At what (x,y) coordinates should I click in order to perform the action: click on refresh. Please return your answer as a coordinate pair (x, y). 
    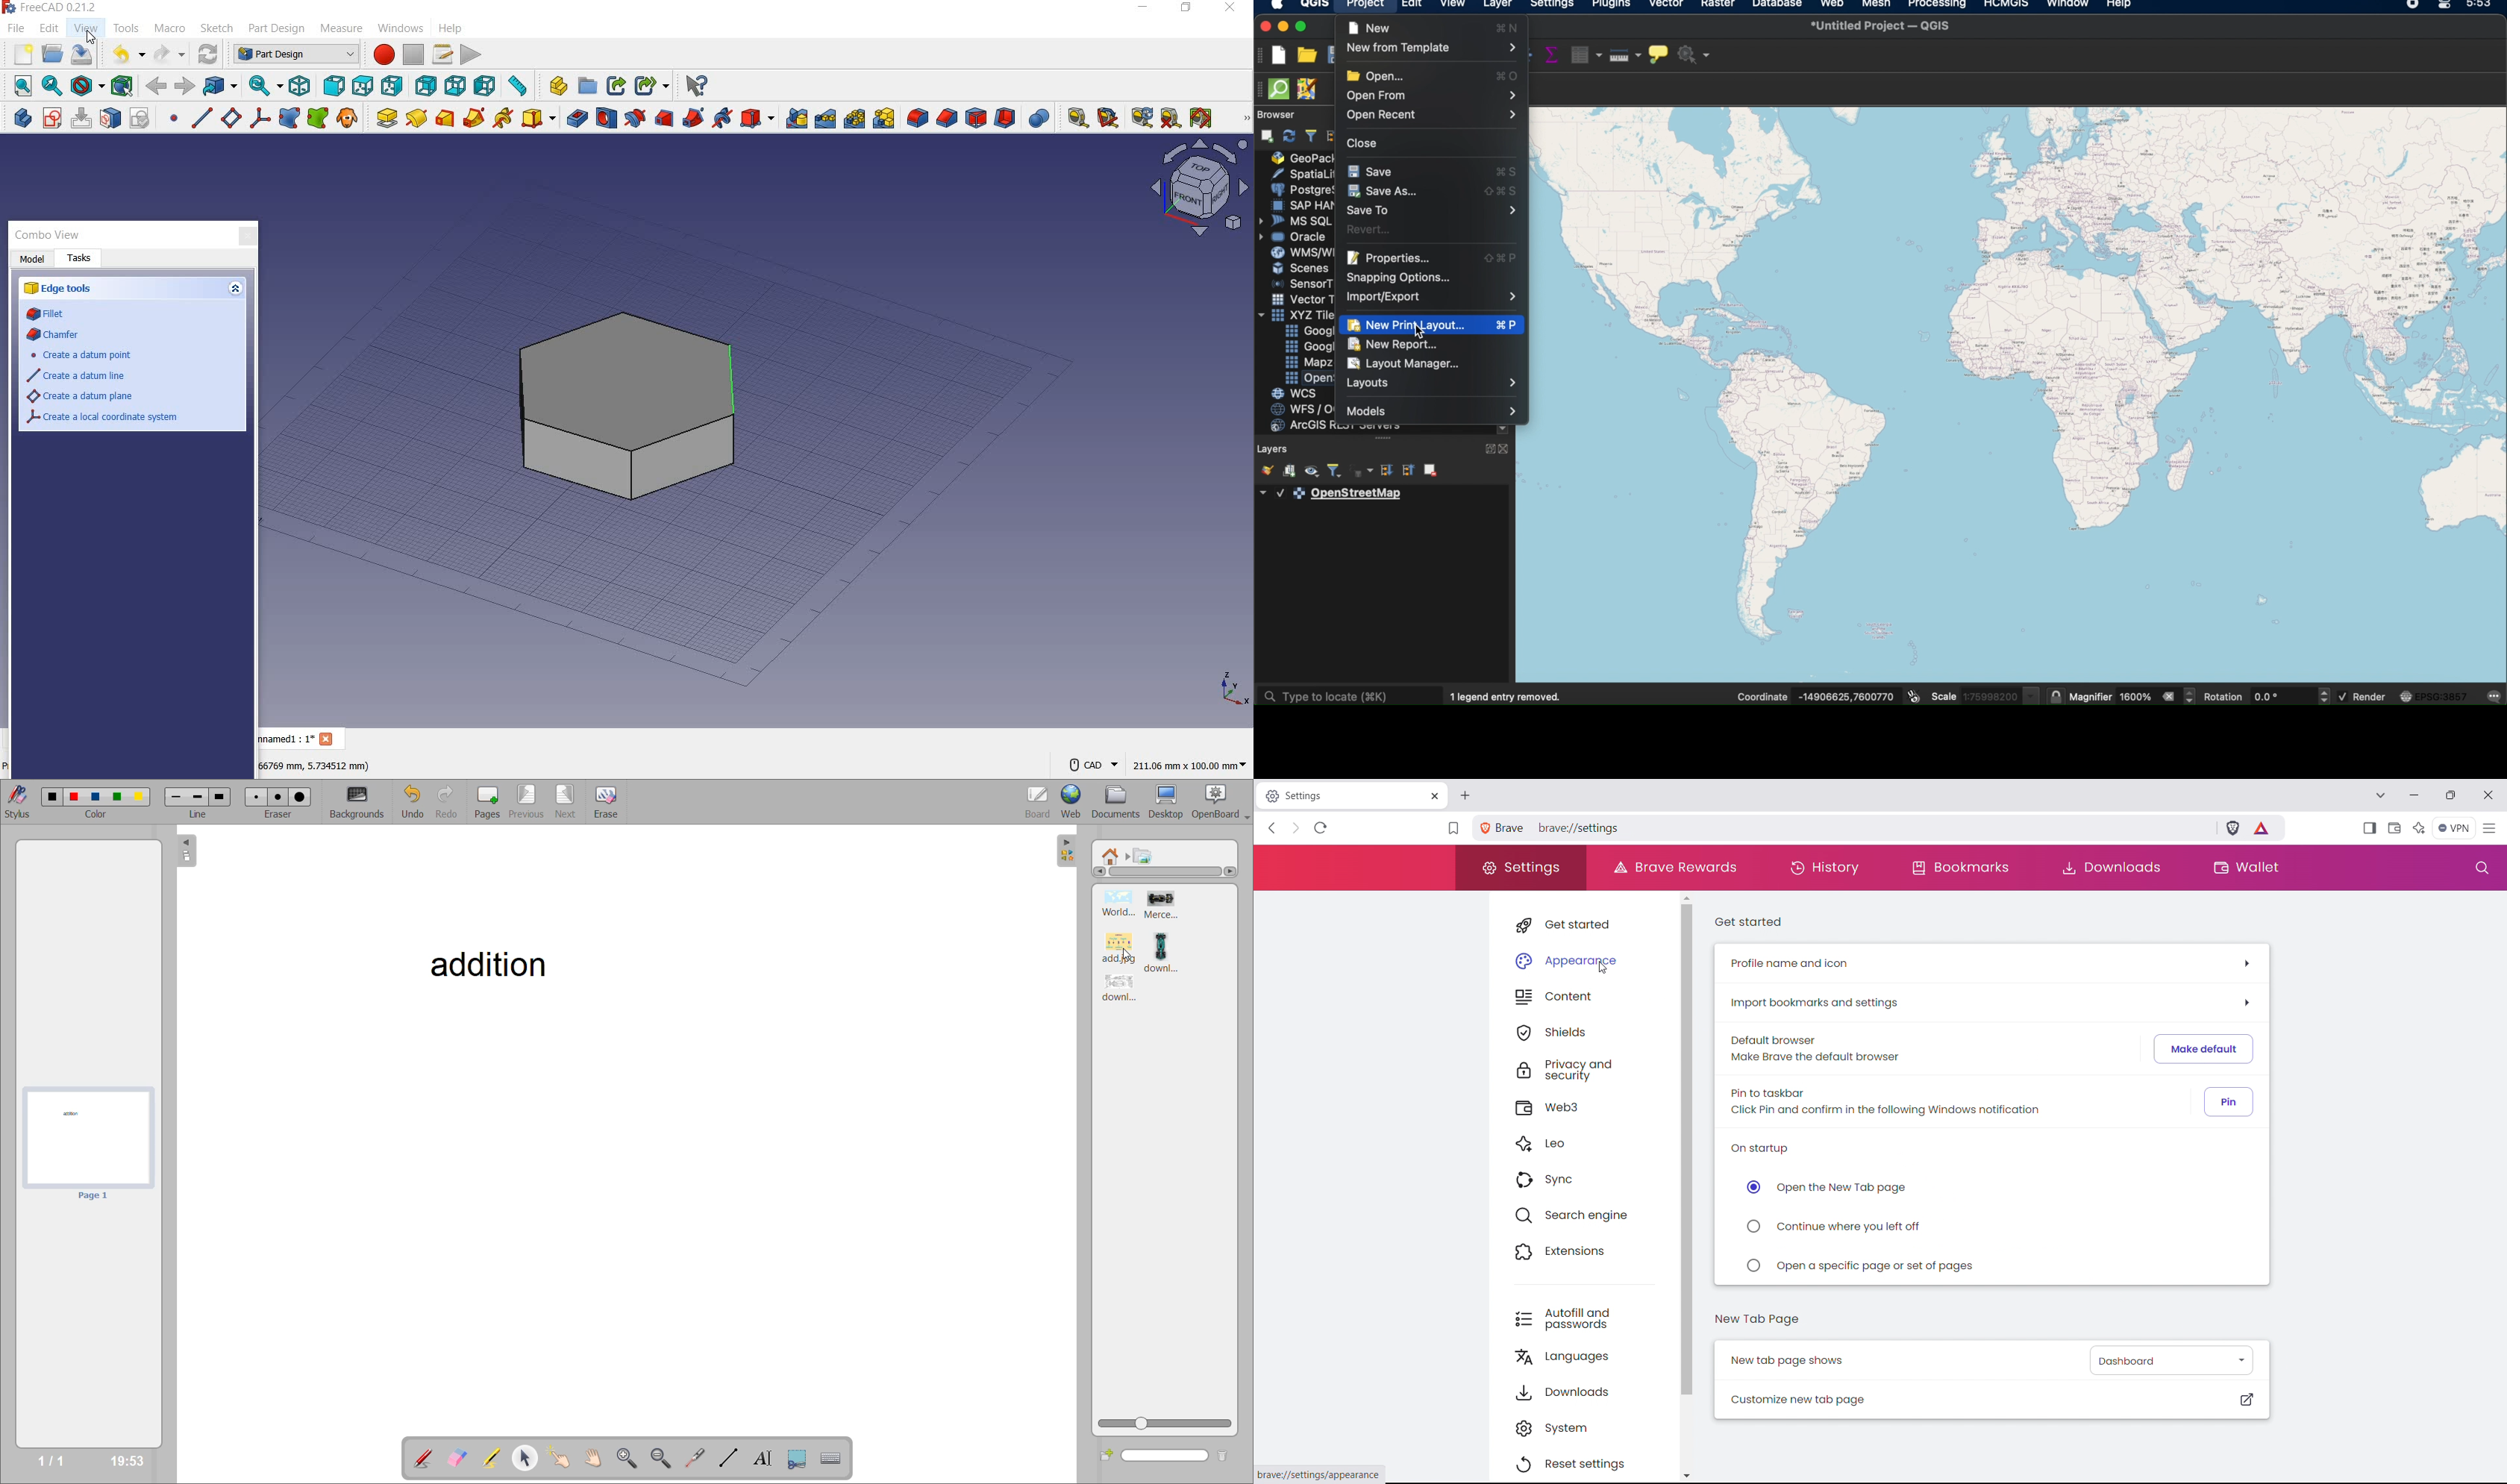
    Looking at the image, I should click on (1288, 134).